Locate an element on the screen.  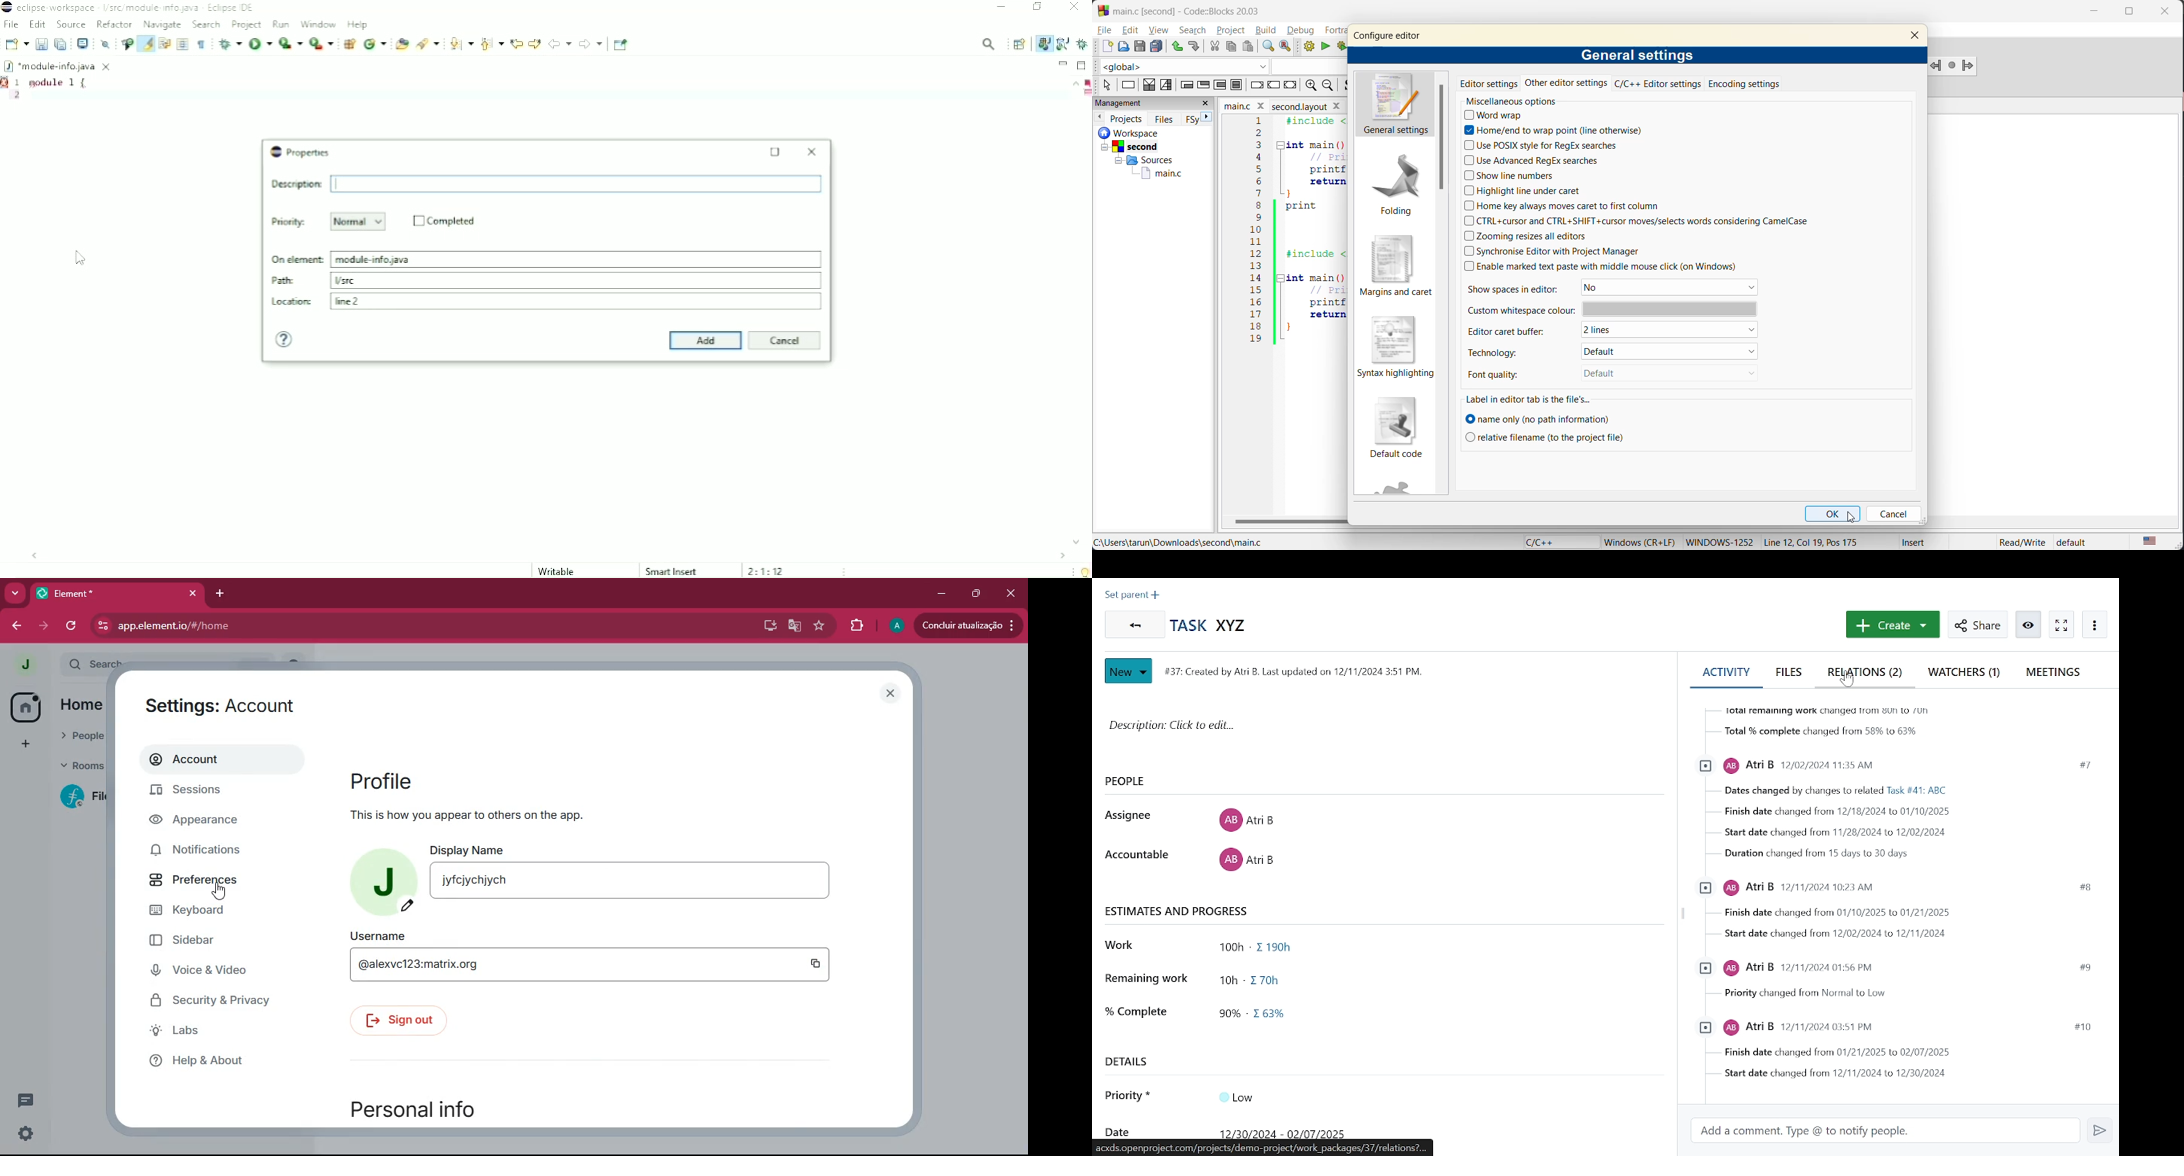
copy is located at coordinates (813, 964).